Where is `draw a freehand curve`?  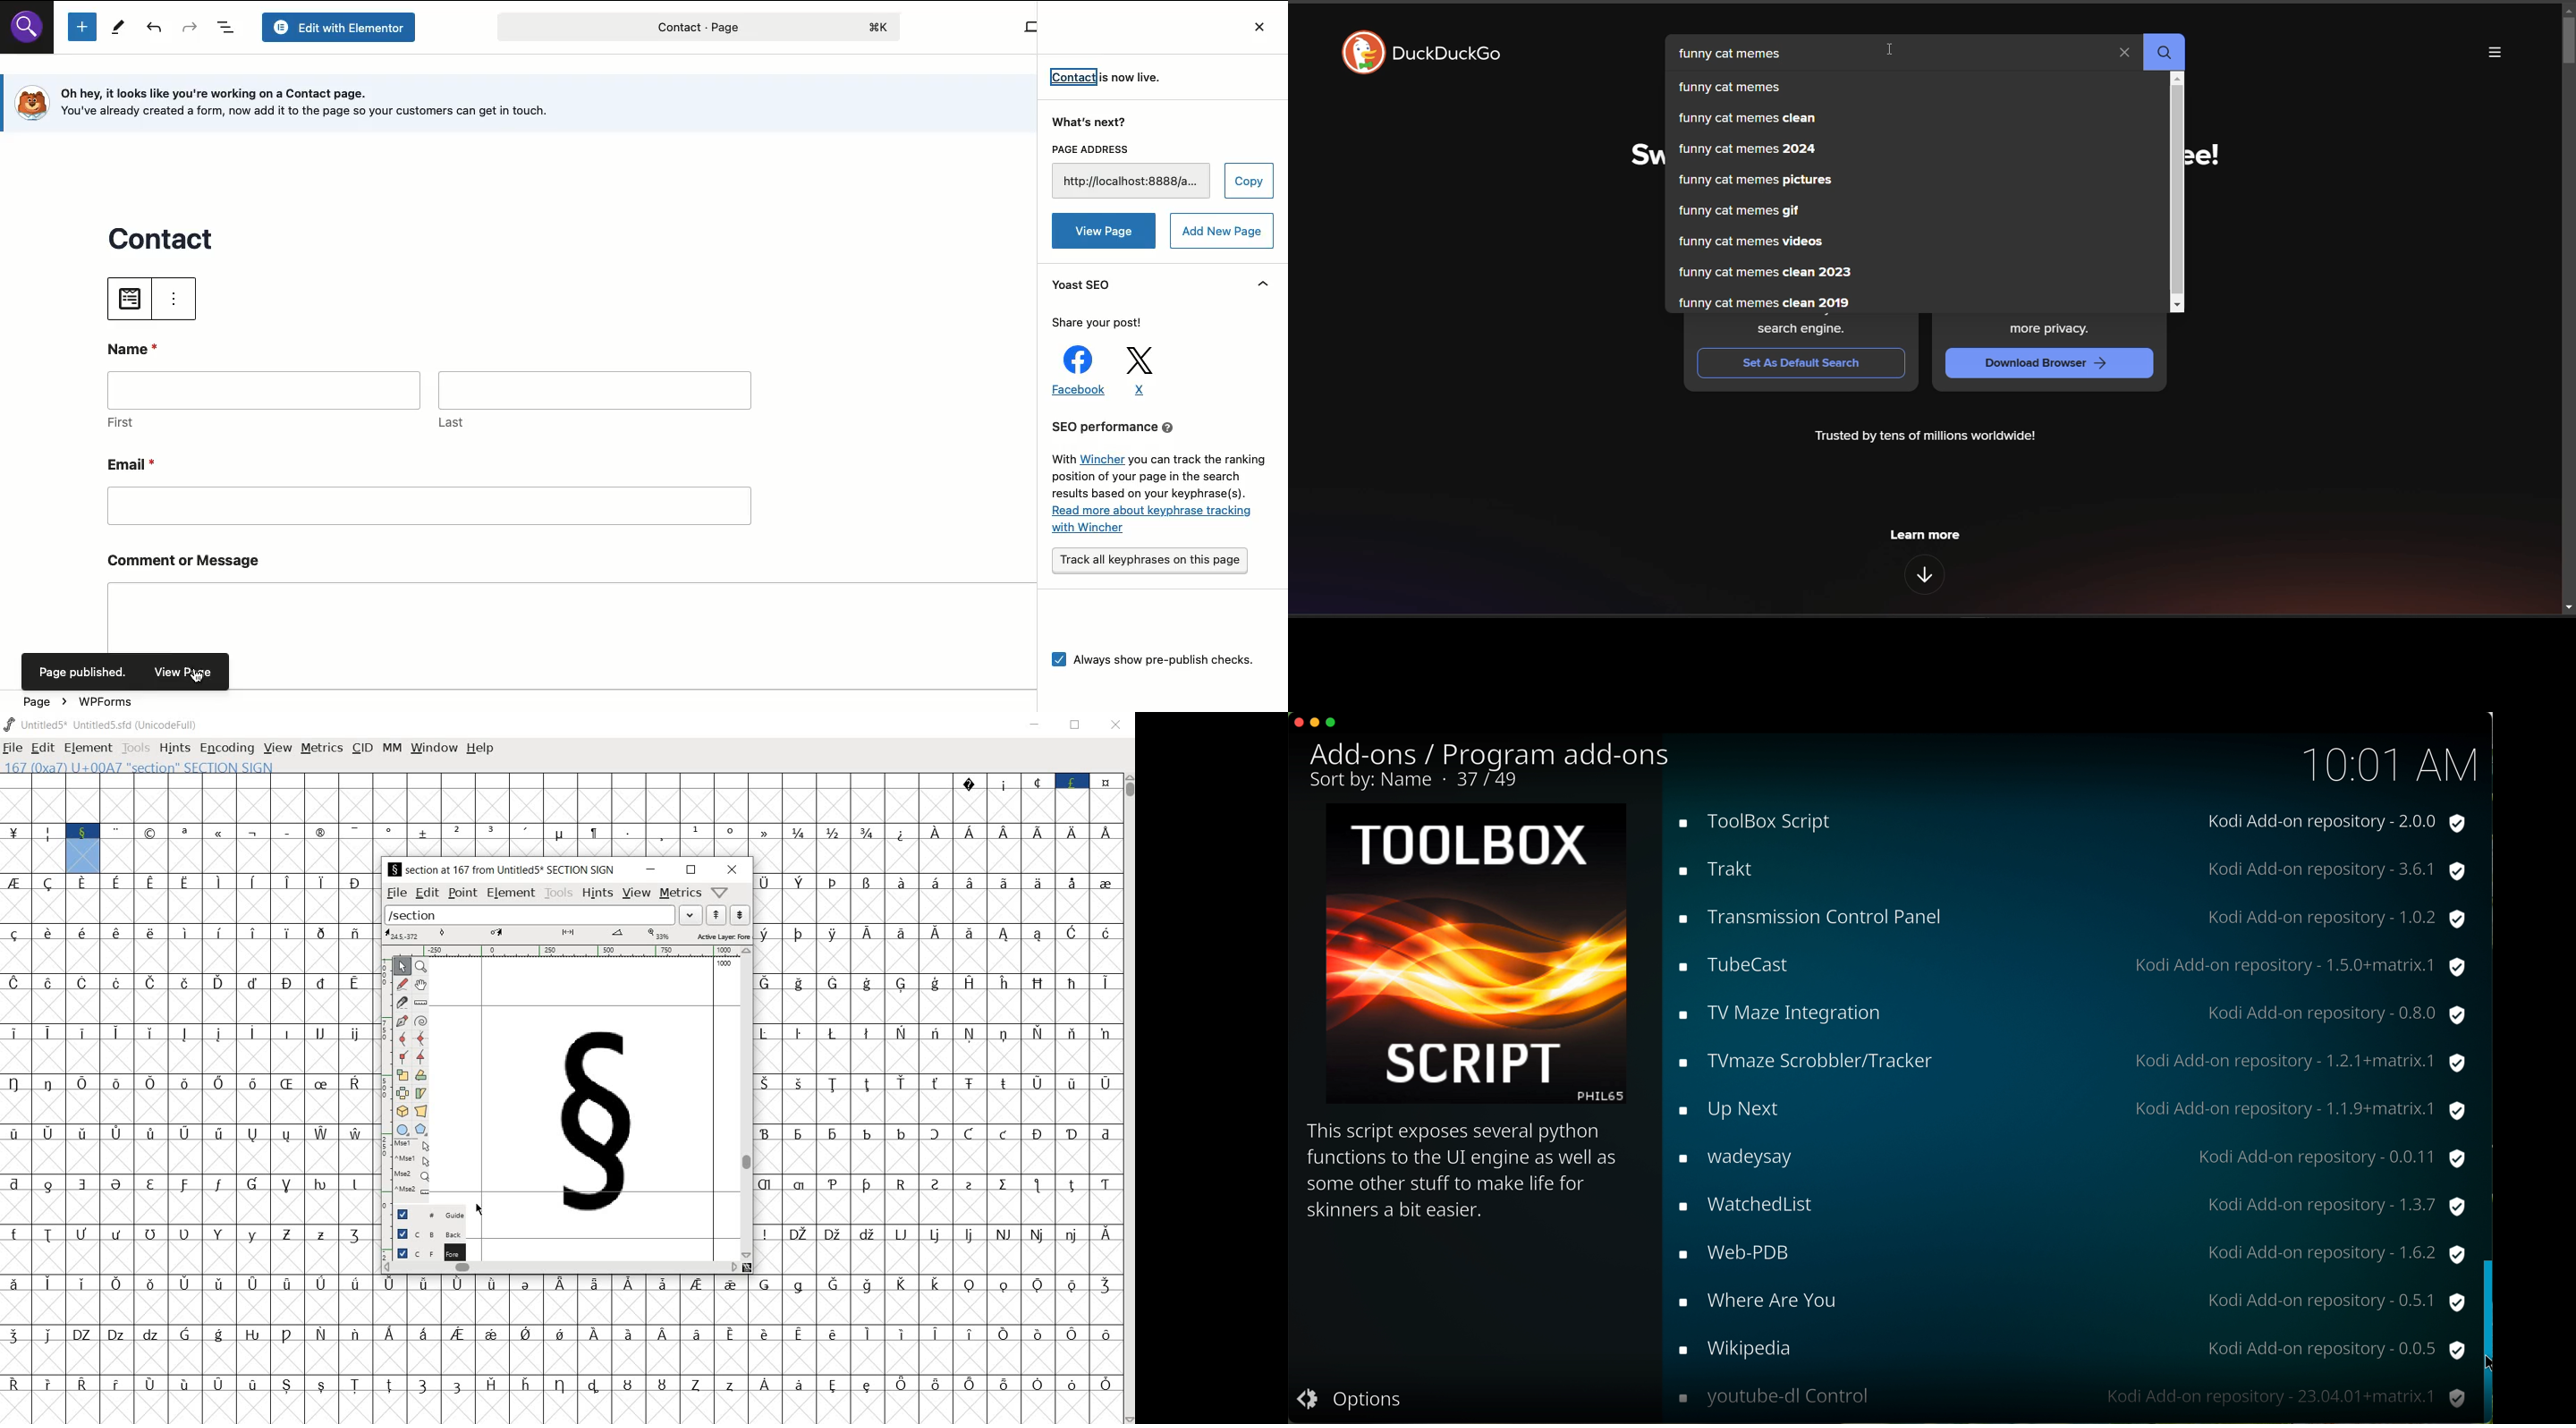 draw a freehand curve is located at coordinates (402, 982).